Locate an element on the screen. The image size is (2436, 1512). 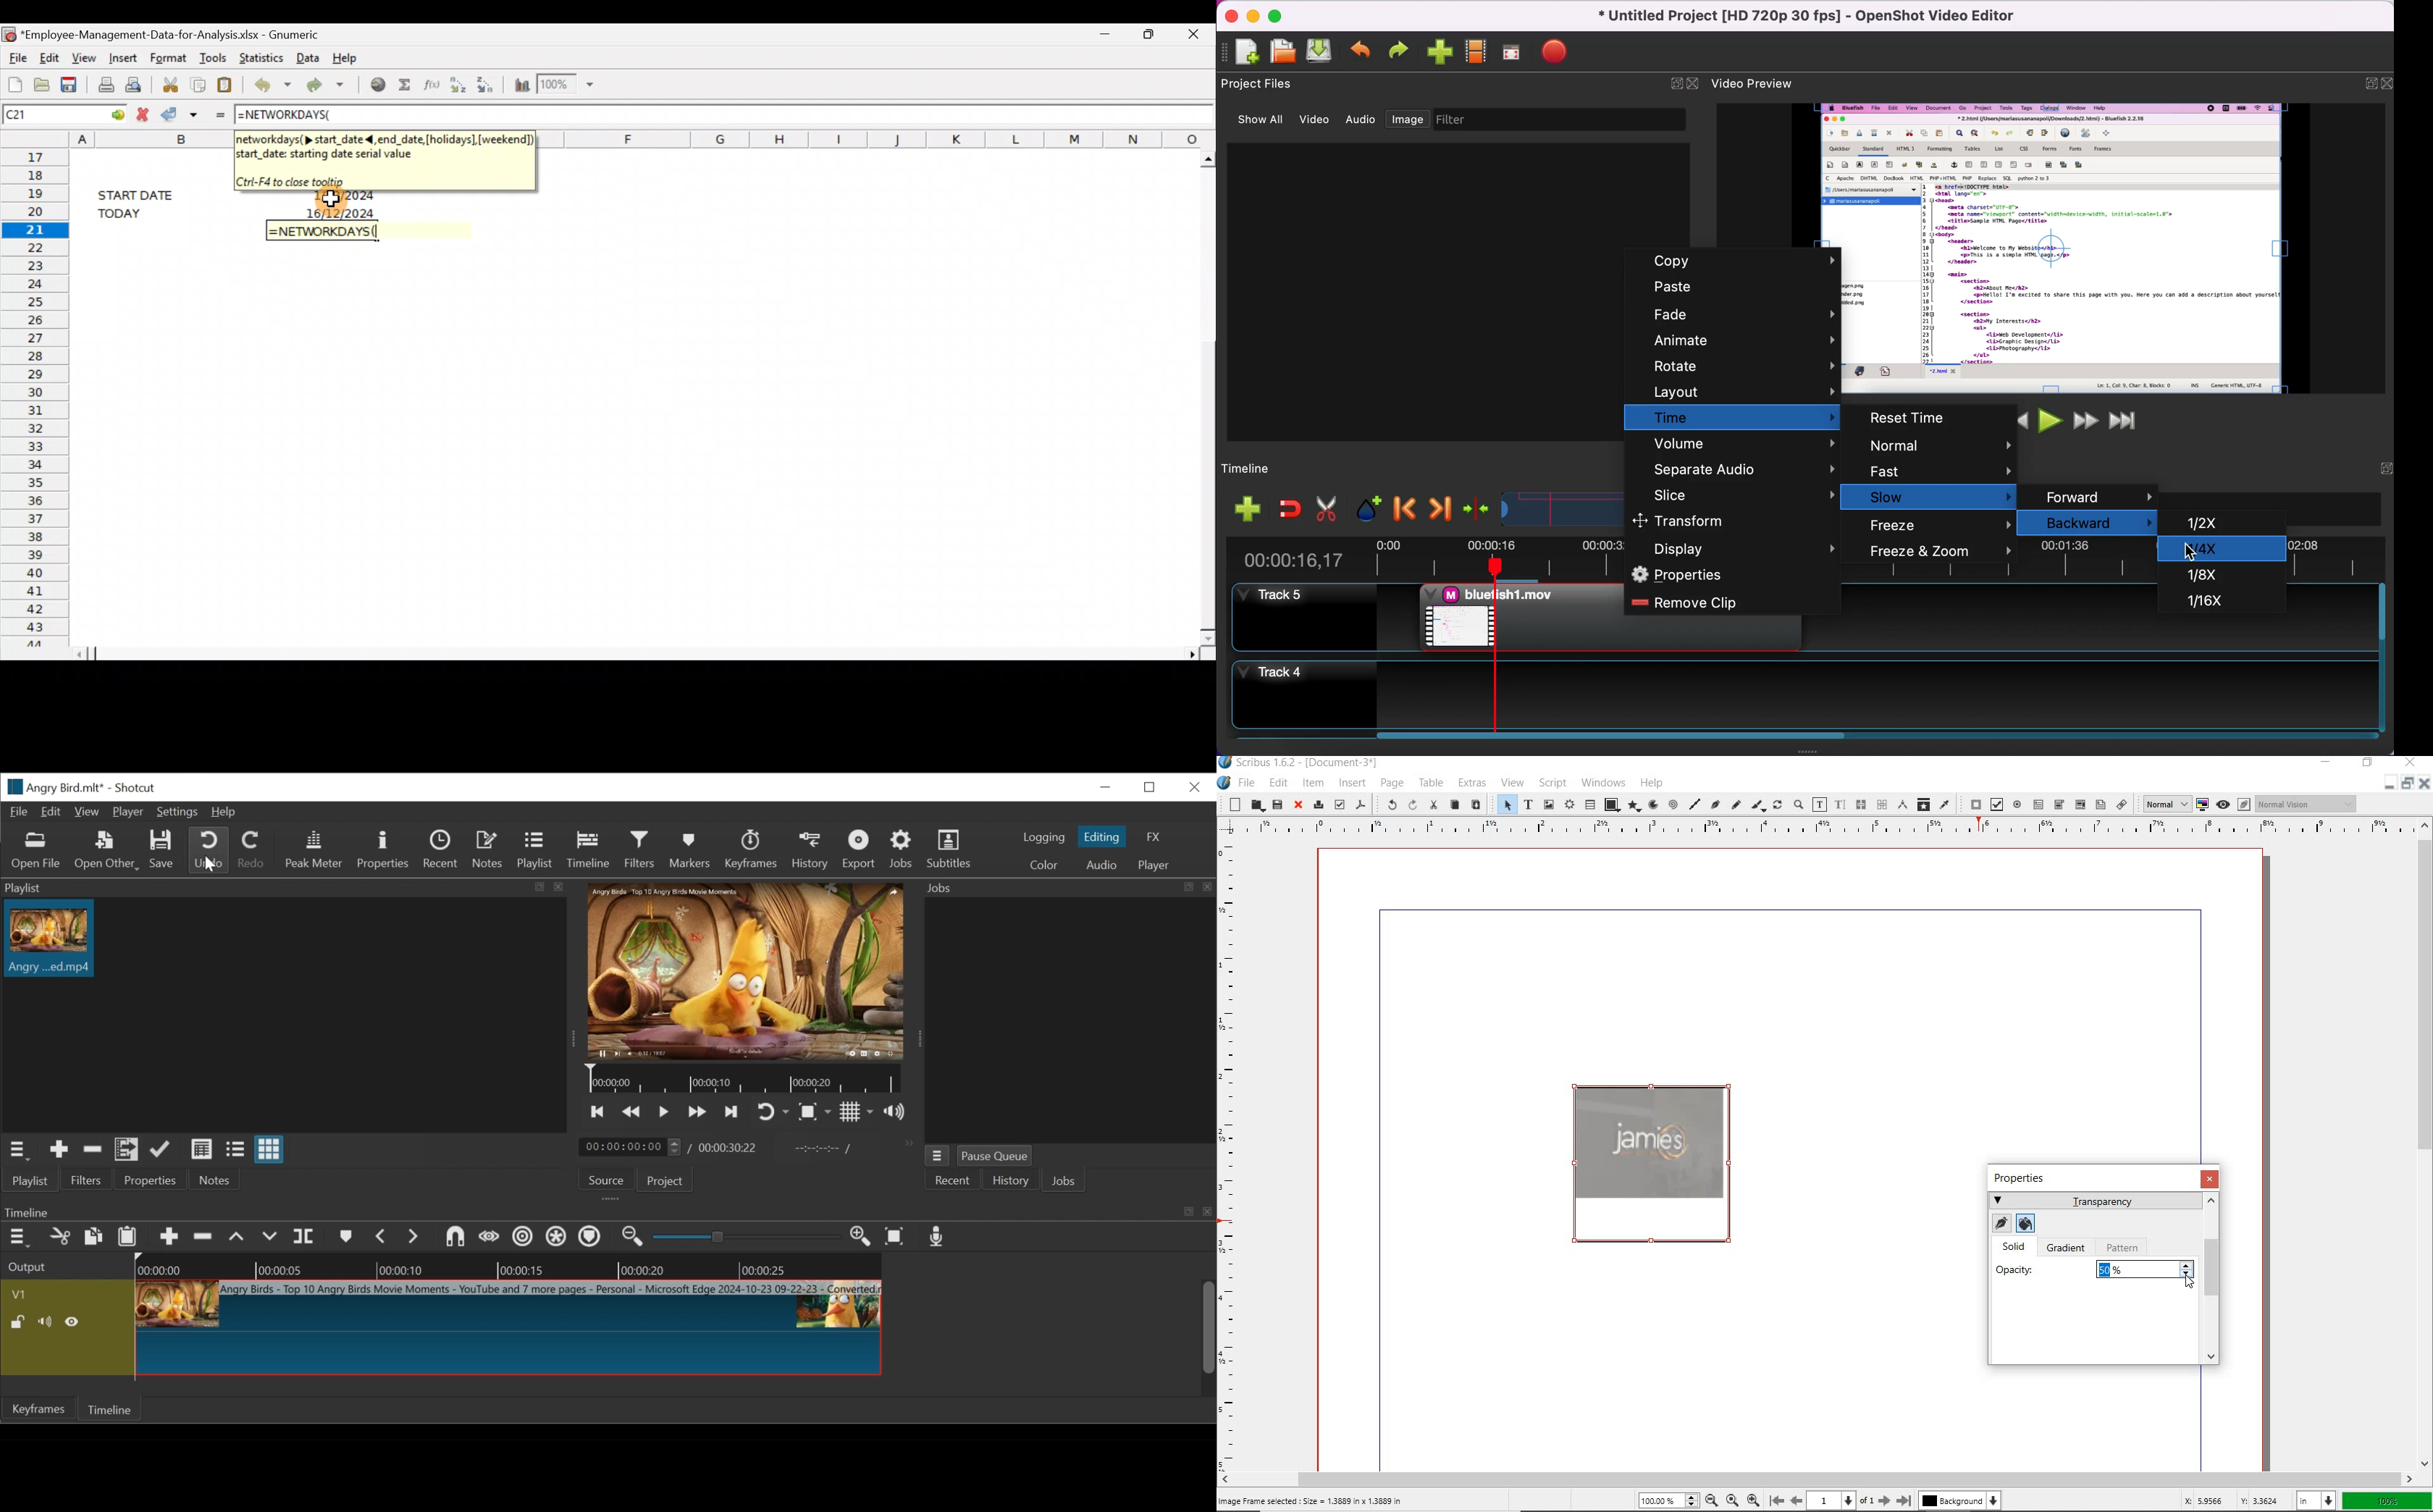
next marker is located at coordinates (413, 1236).